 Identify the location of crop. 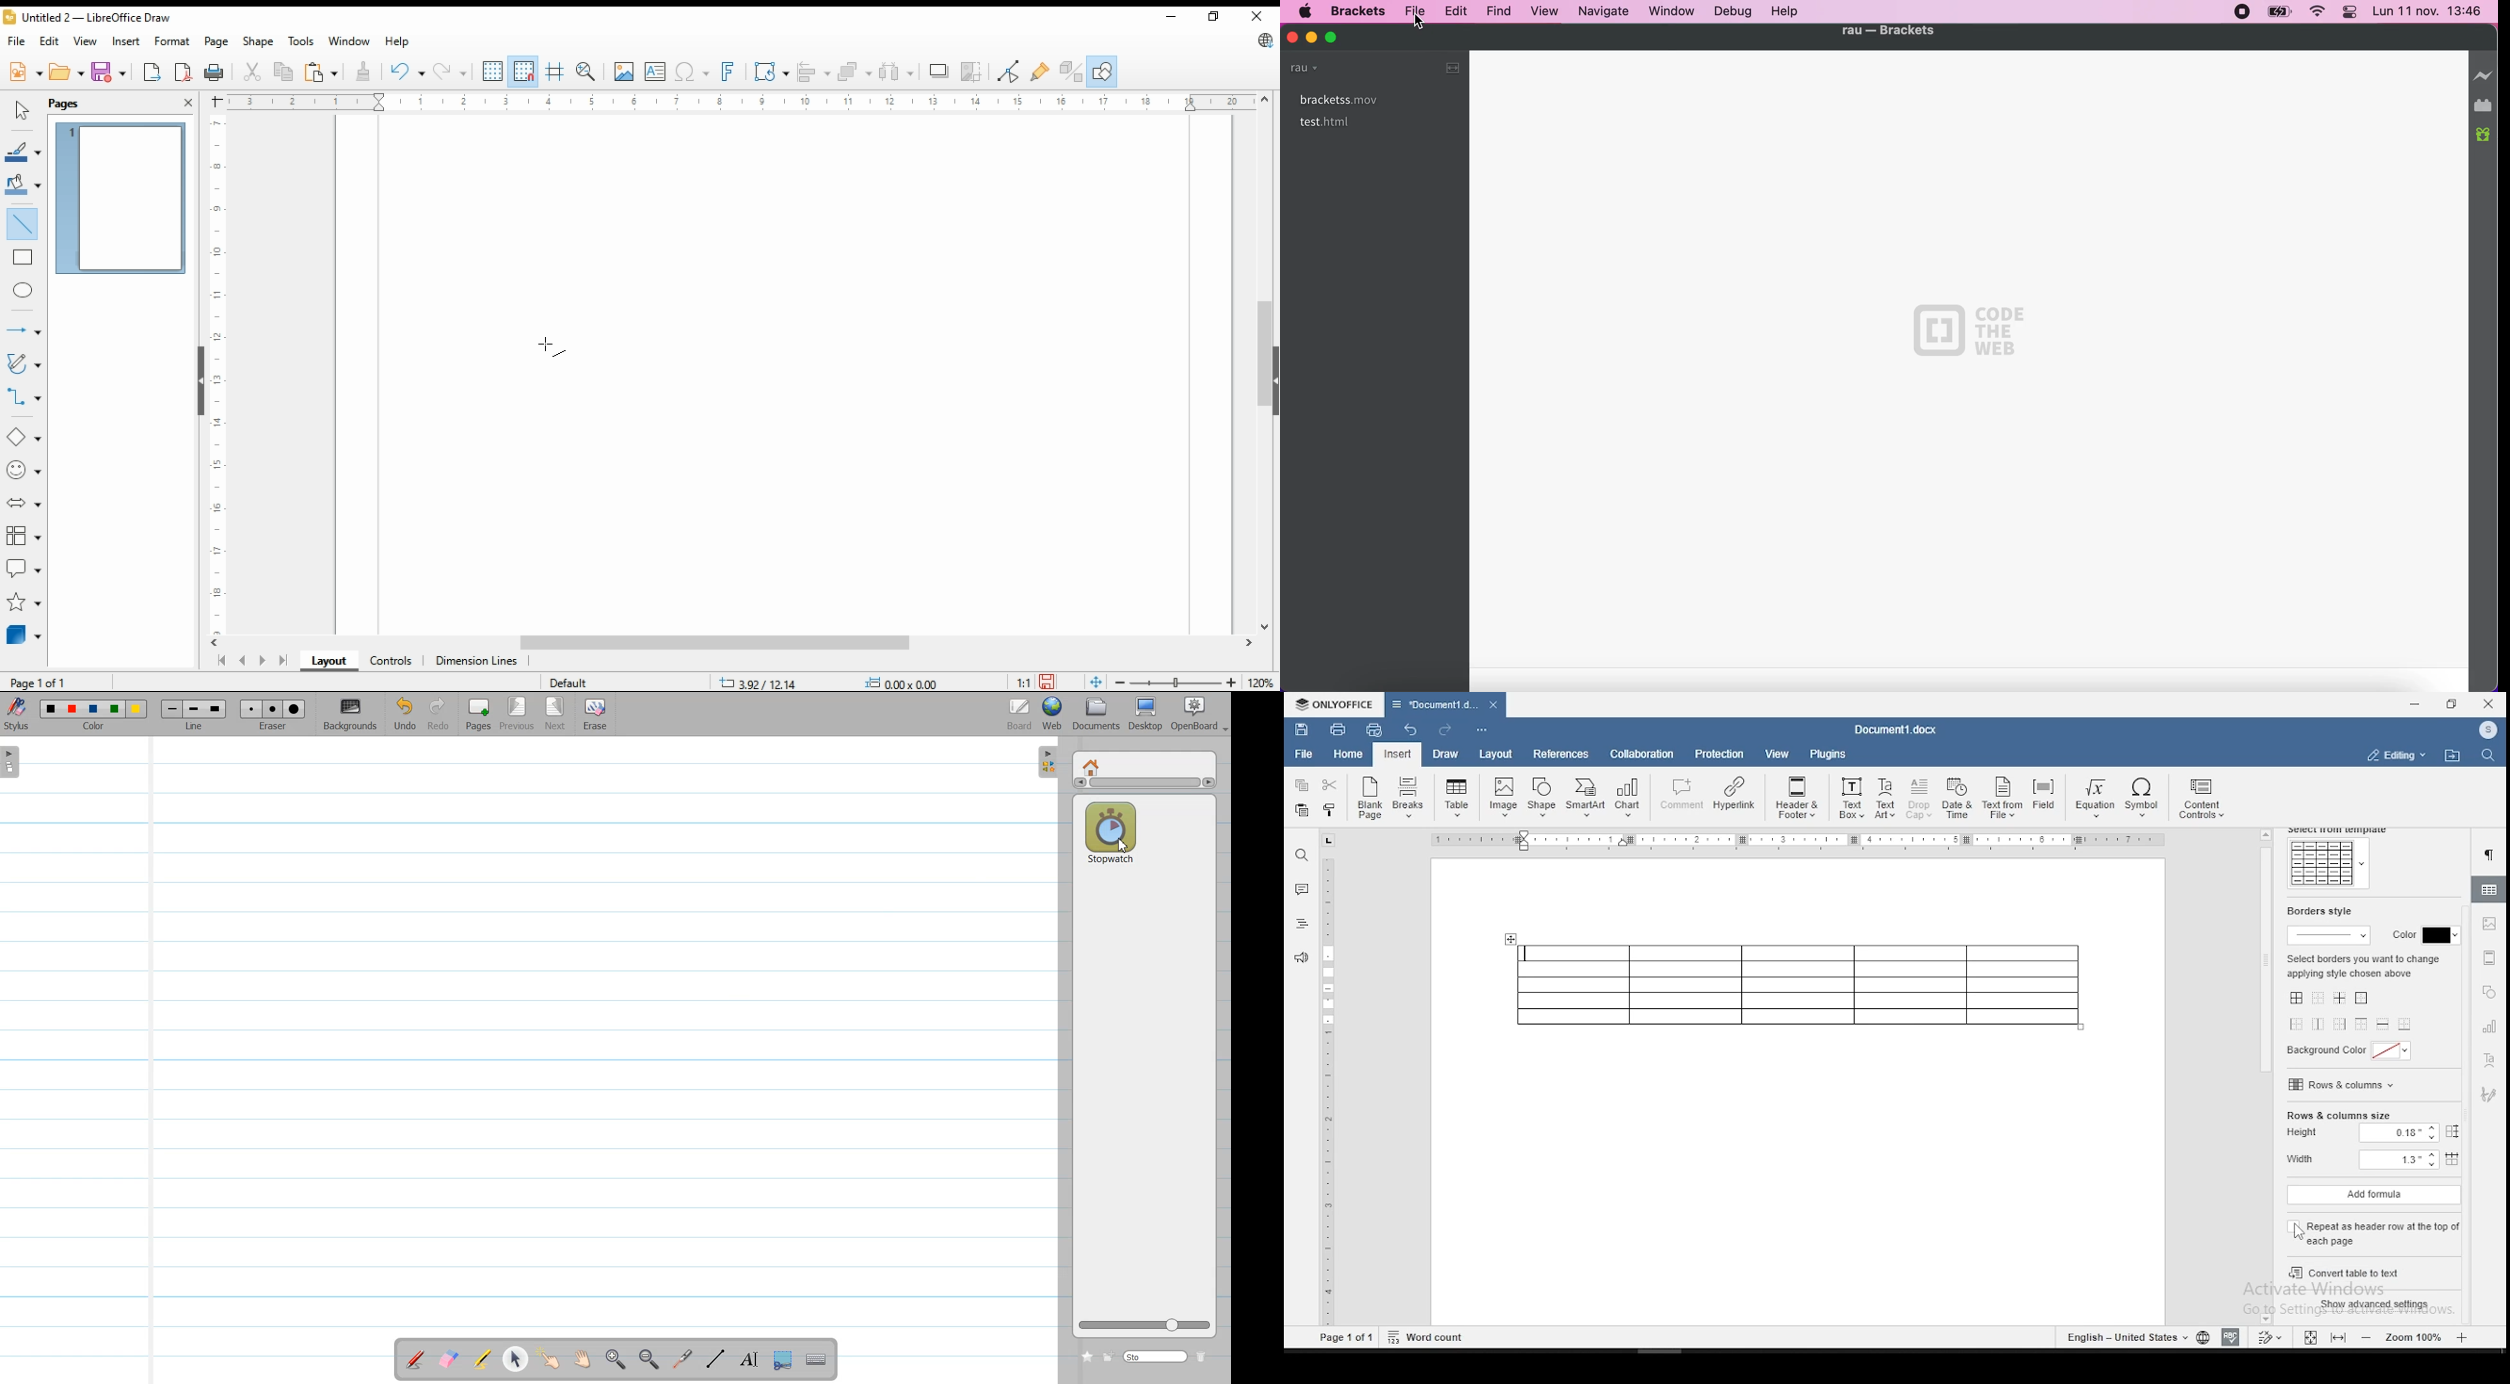
(974, 71).